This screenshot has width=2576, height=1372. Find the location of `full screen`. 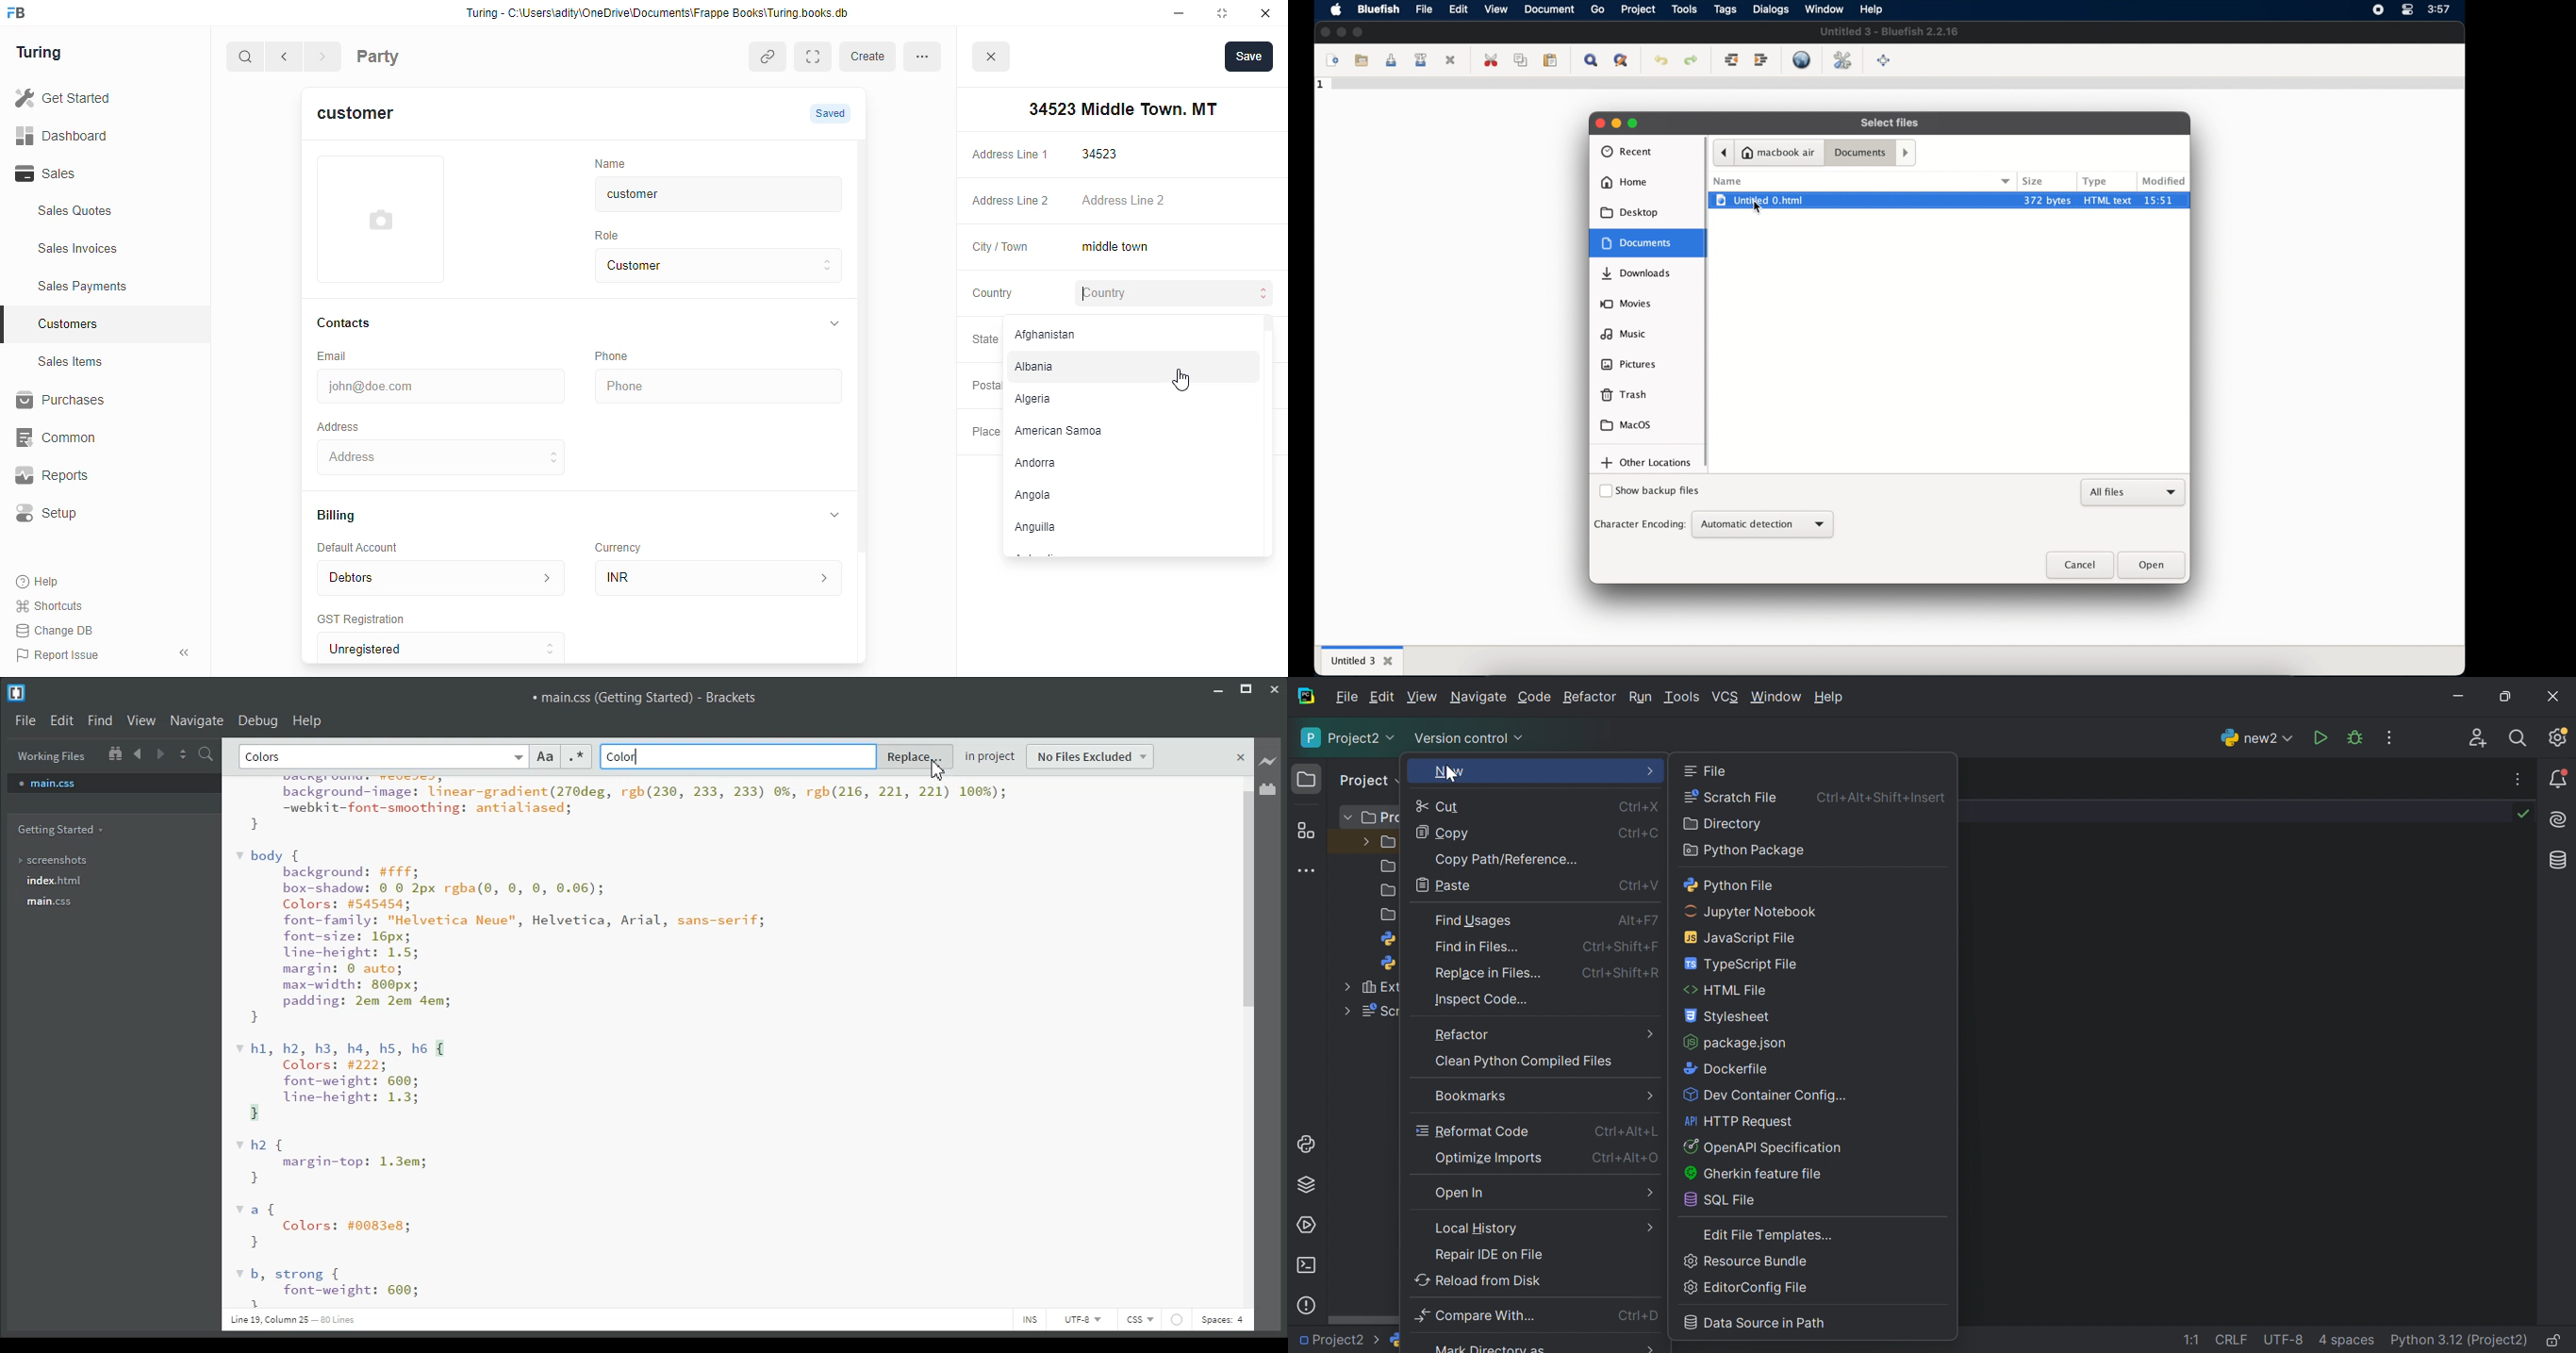

full screen is located at coordinates (1885, 61).